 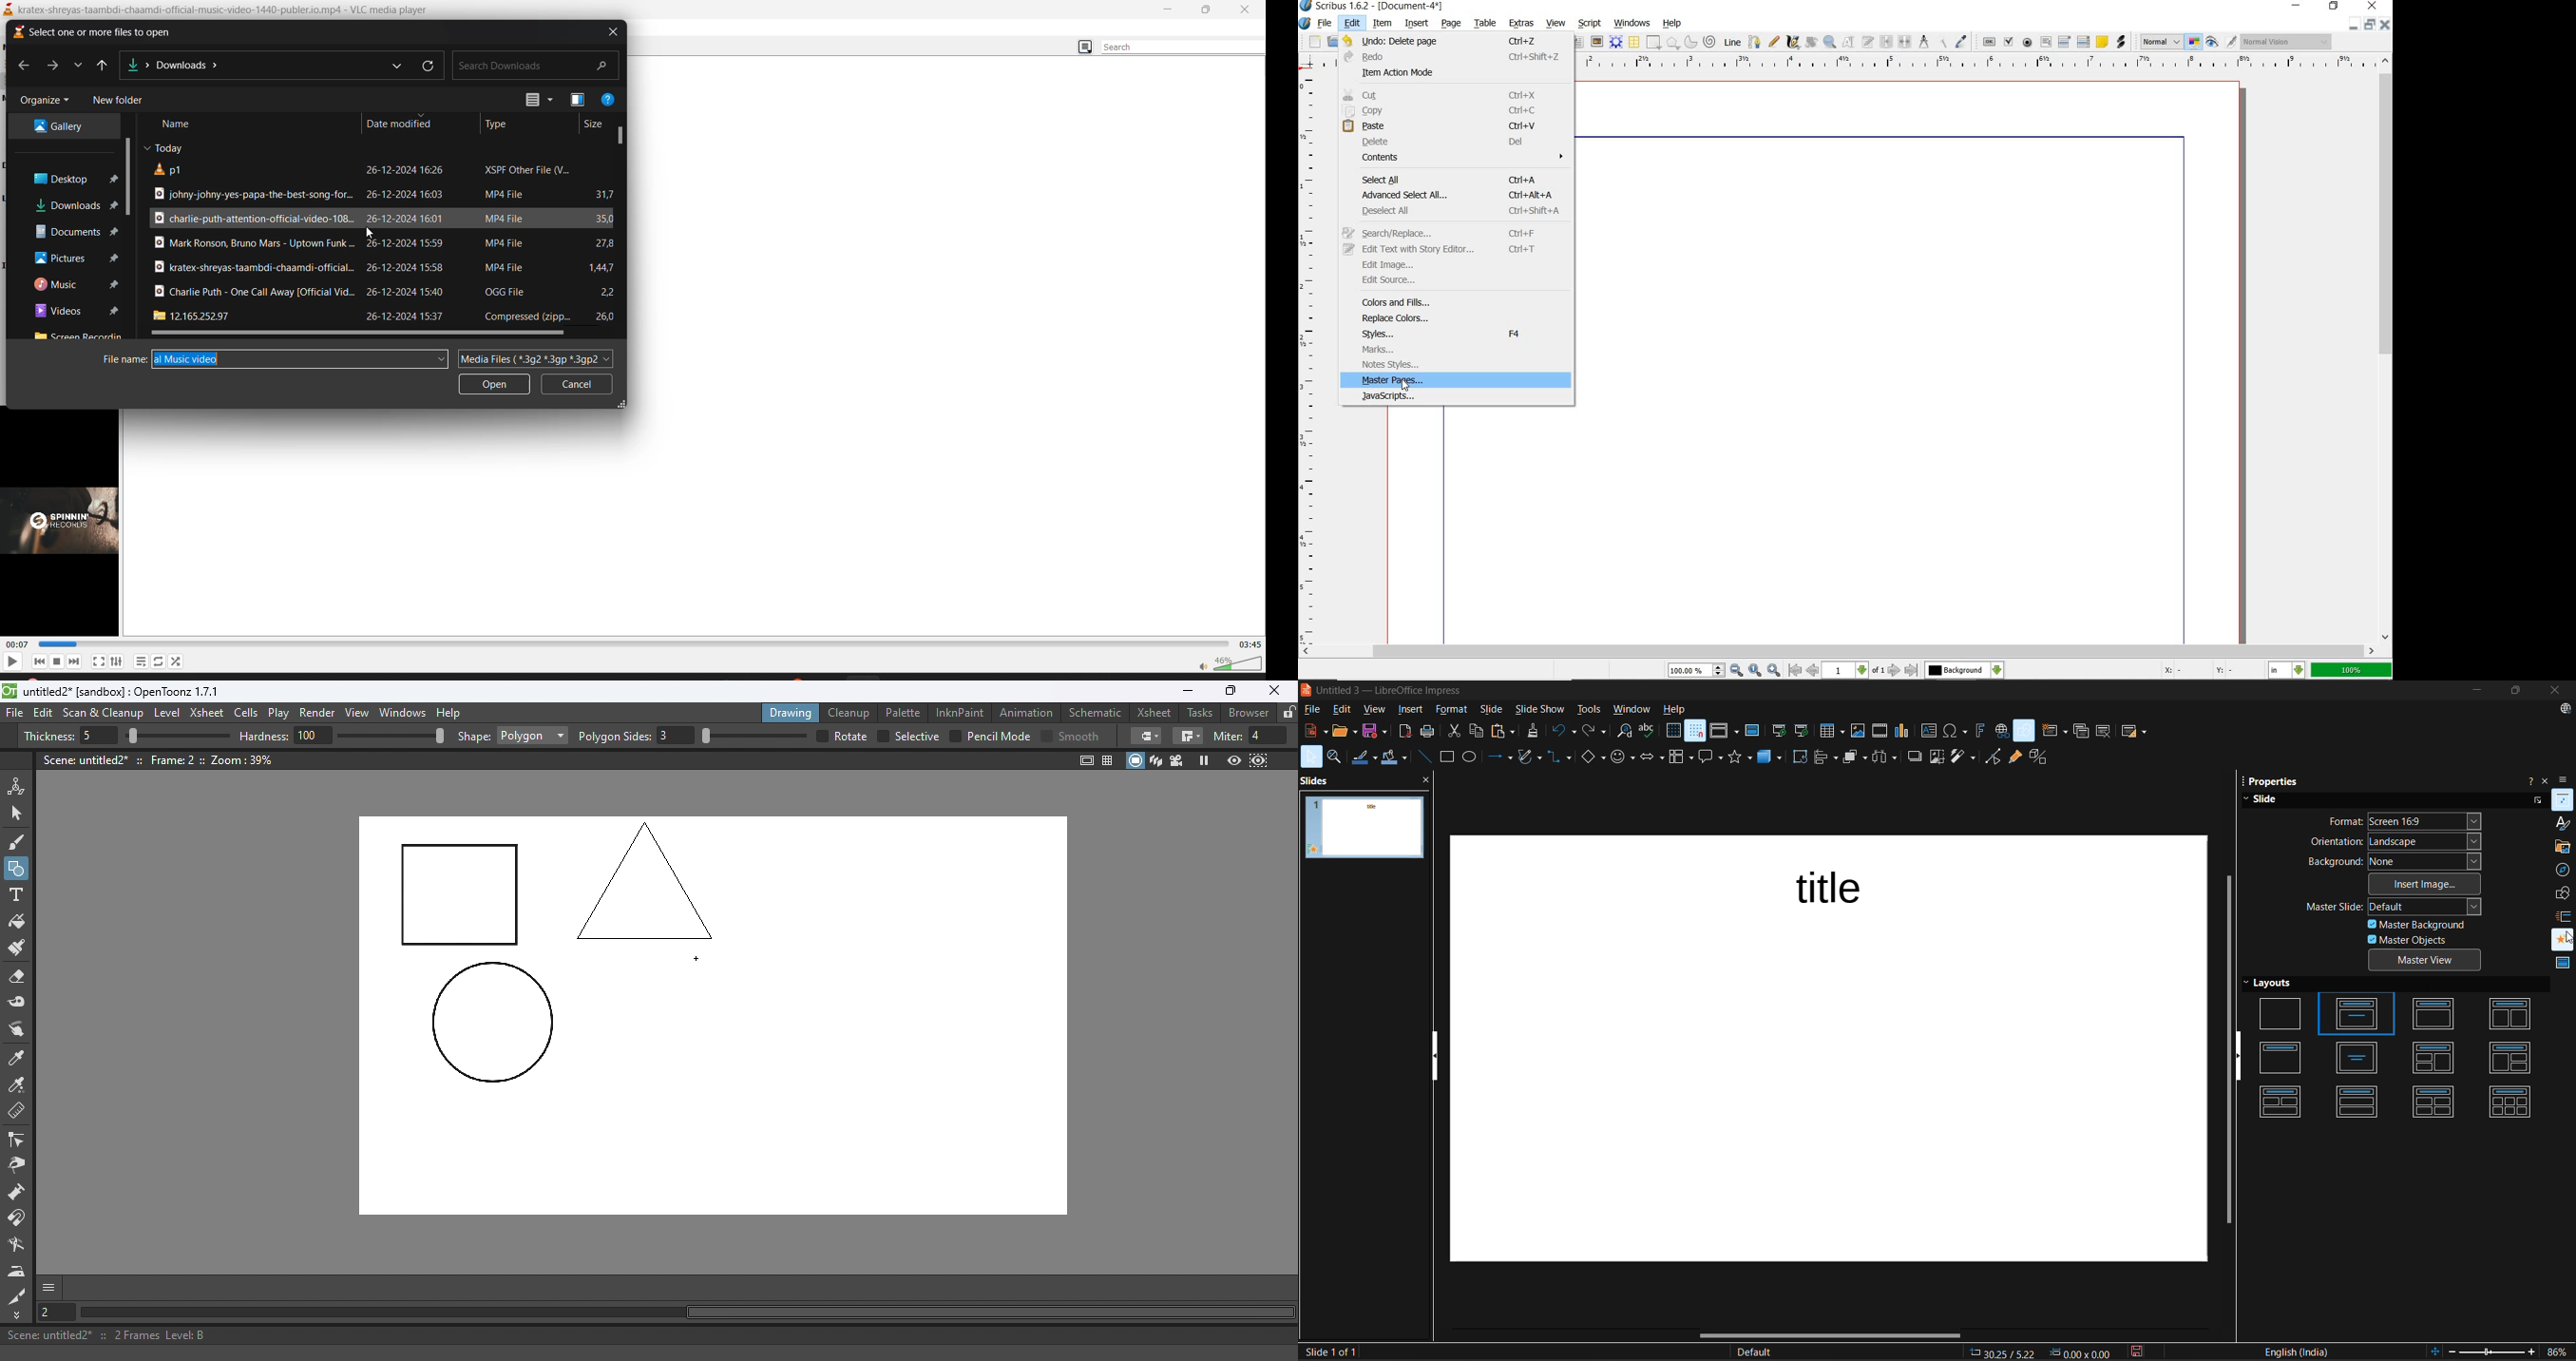 I want to click on downloads, so click(x=74, y=207).